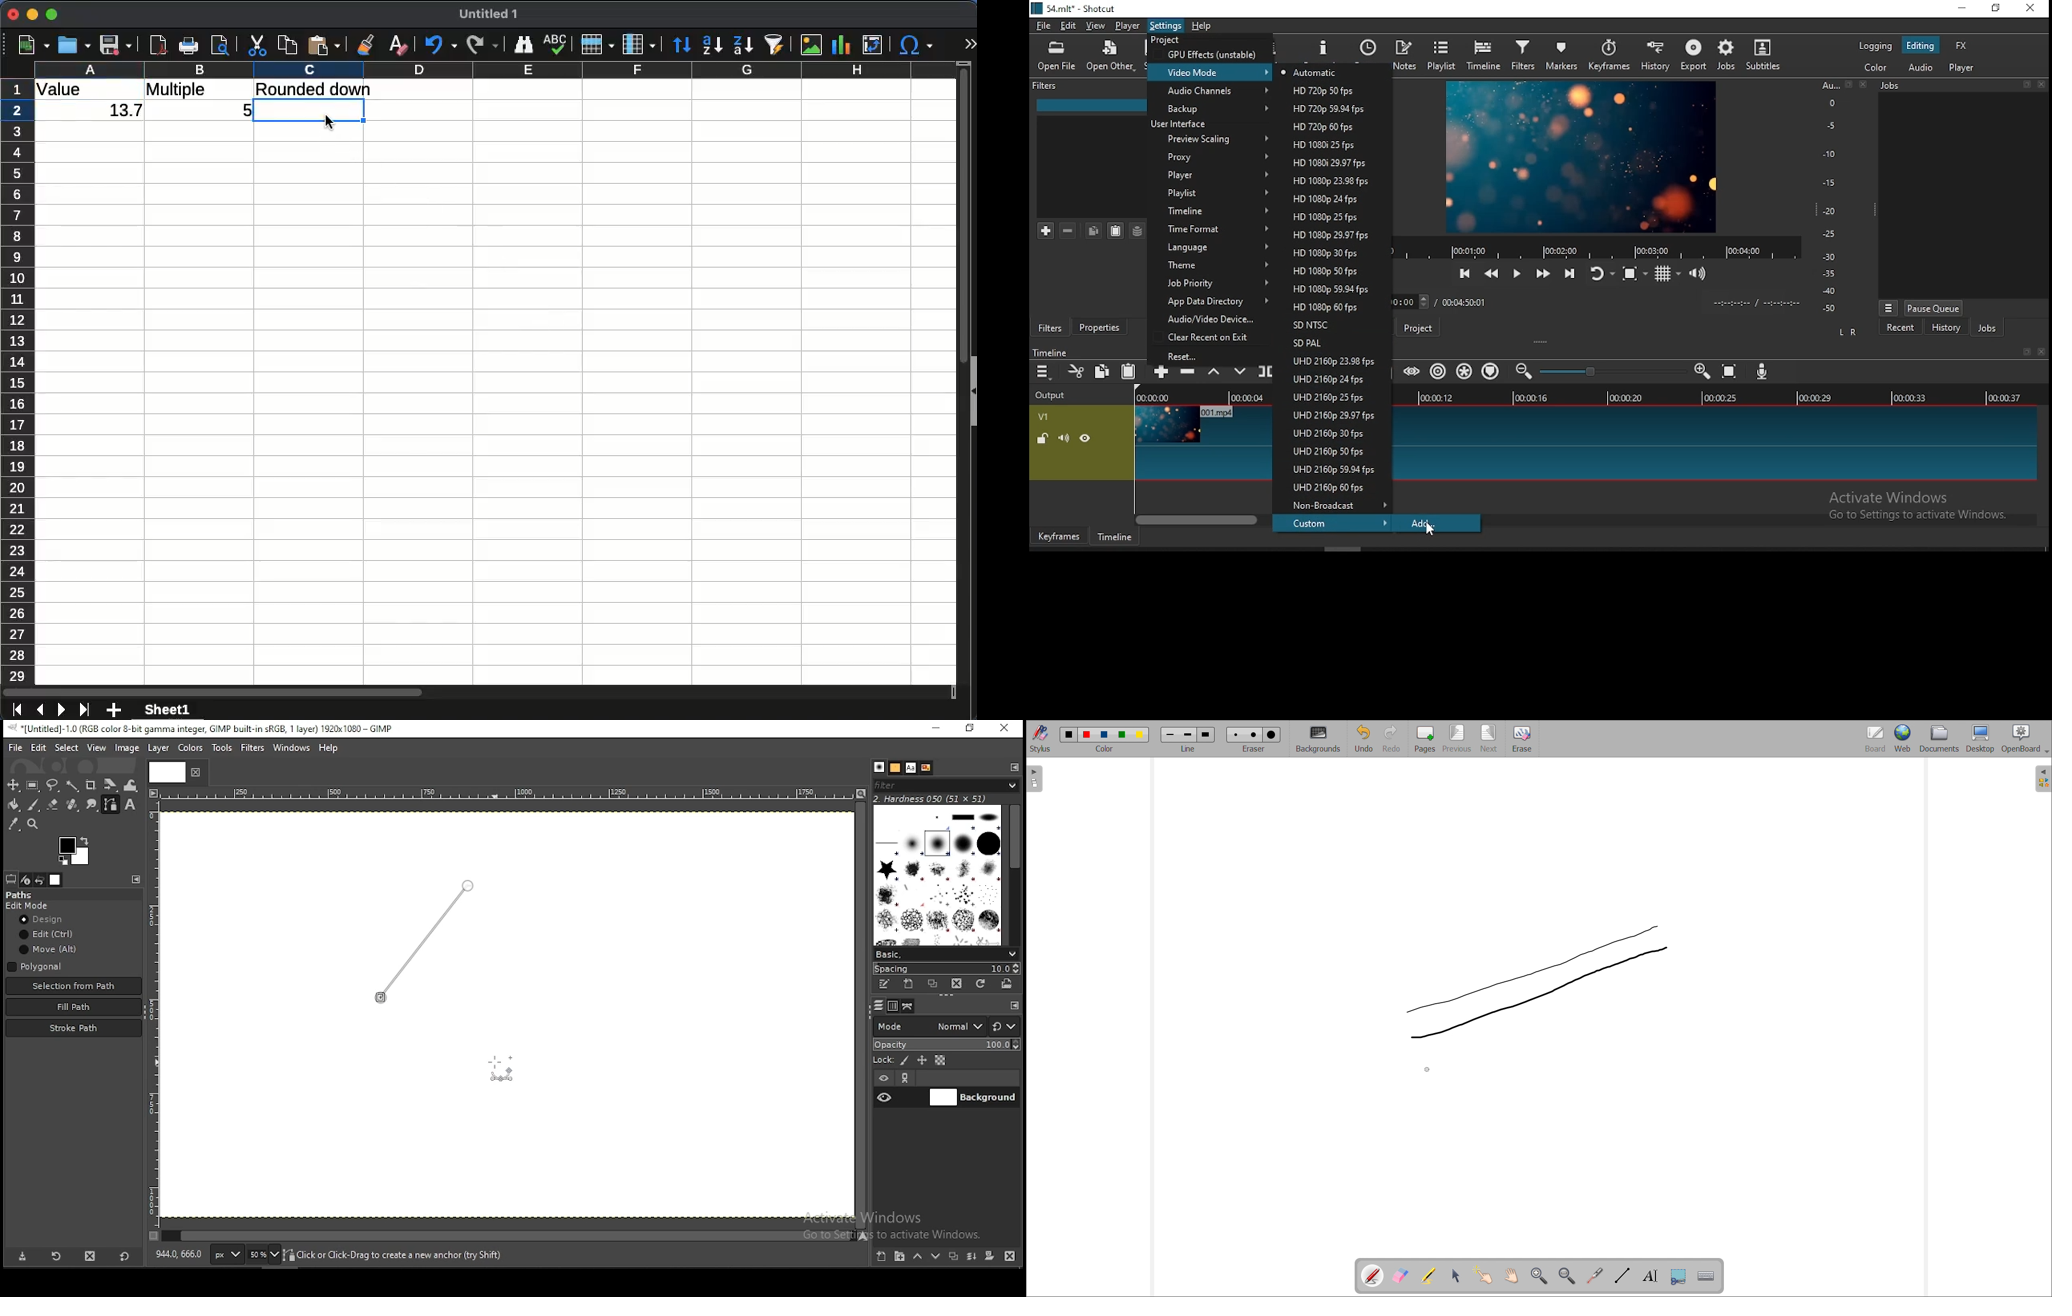 Image resolution: width=2072 pixels, height=1316 pixels. Describe the element at coordinates (916, 45) in the screenshot. I see `special character` at that location.